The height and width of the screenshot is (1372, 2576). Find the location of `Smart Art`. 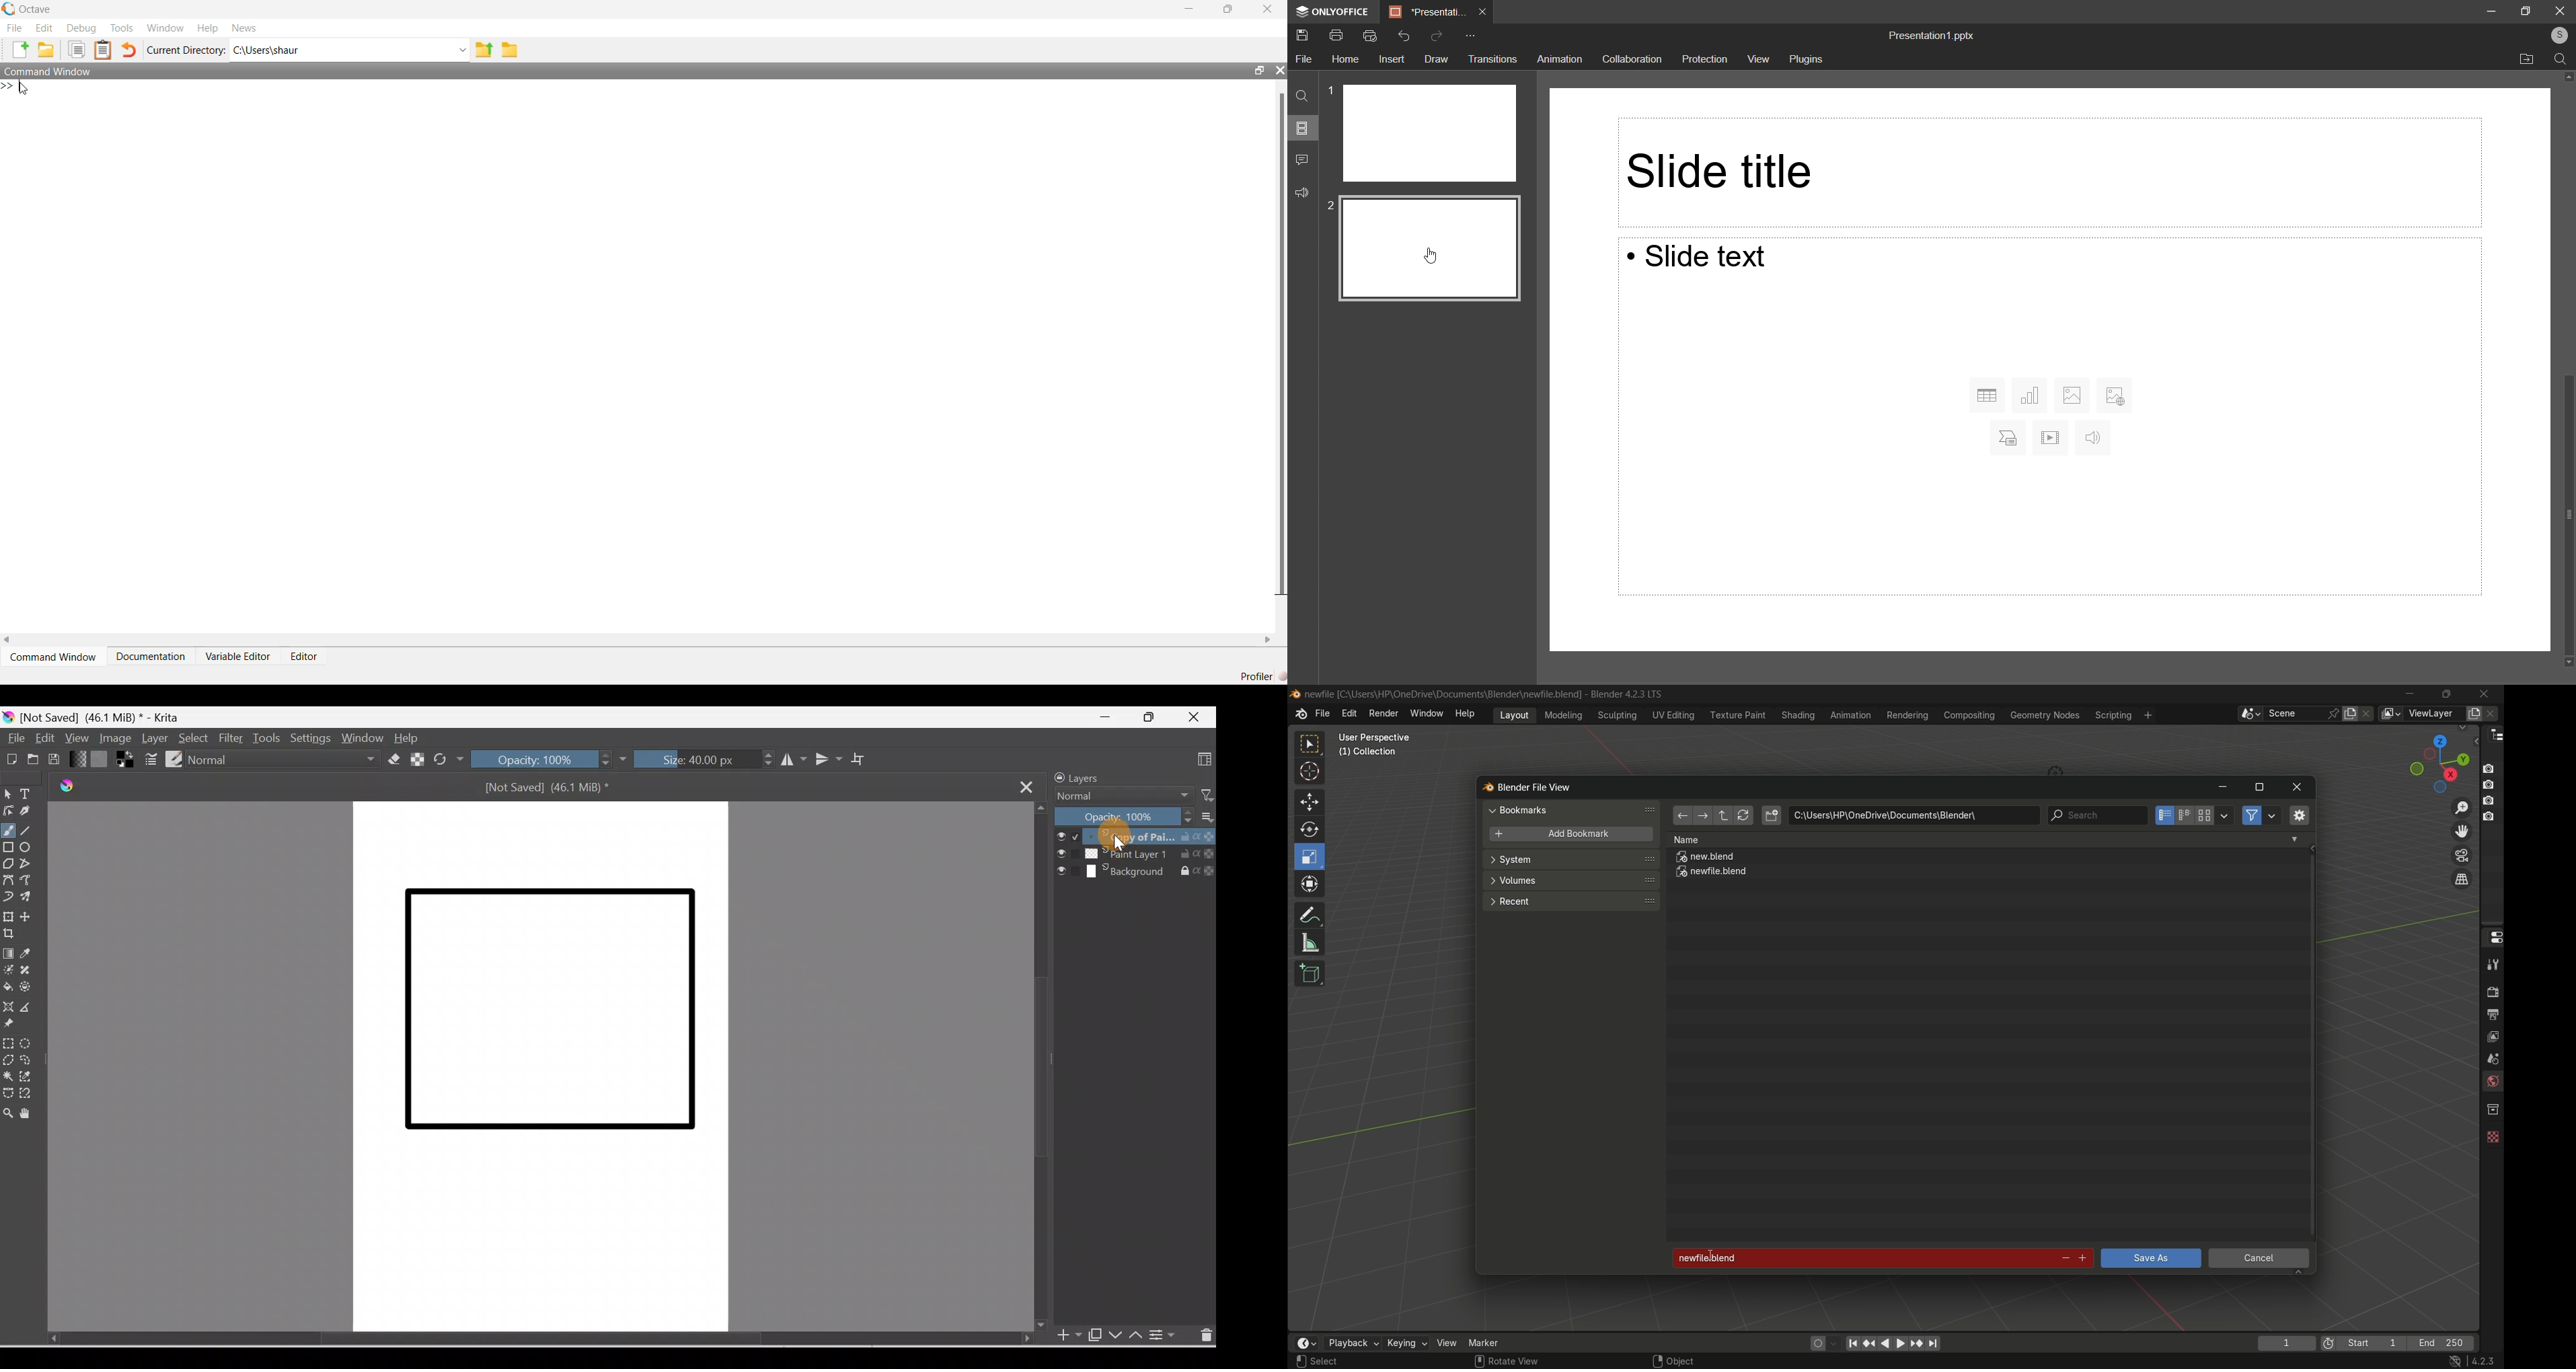

Smart Art is located at coordinates (2004, 437).